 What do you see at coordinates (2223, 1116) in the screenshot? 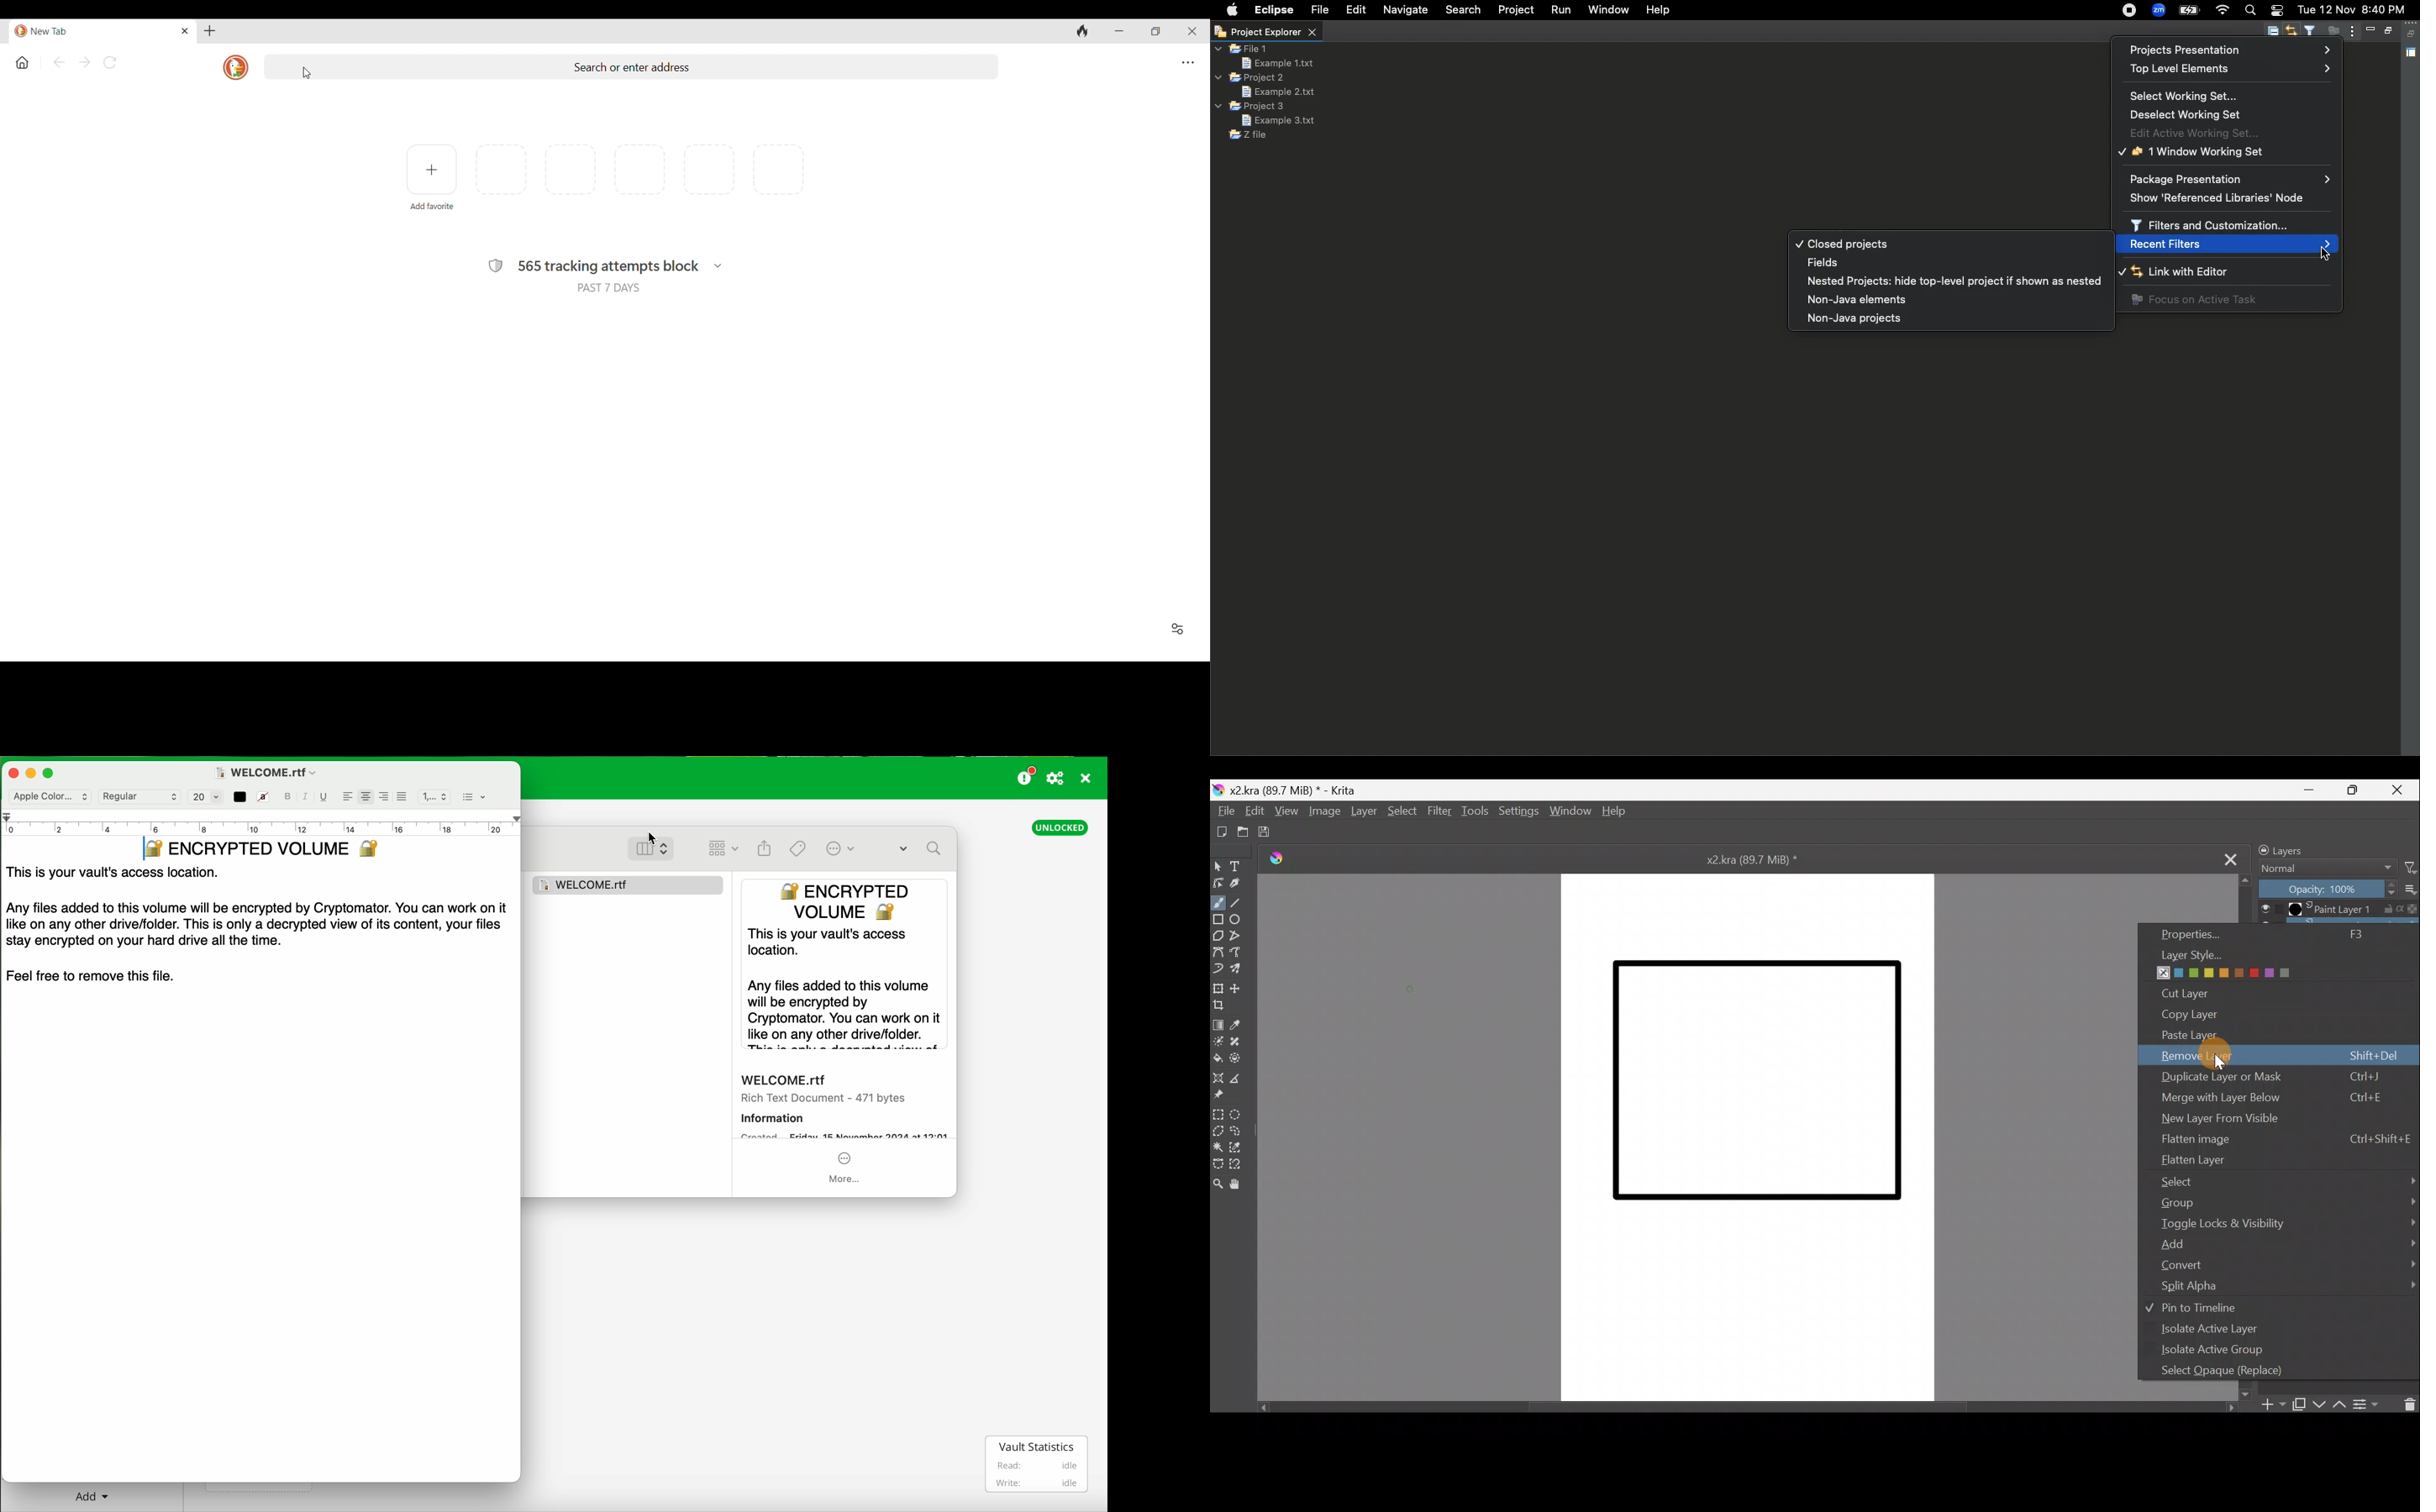
I see `New layer from visible` at bounding box center [2223, 1116].